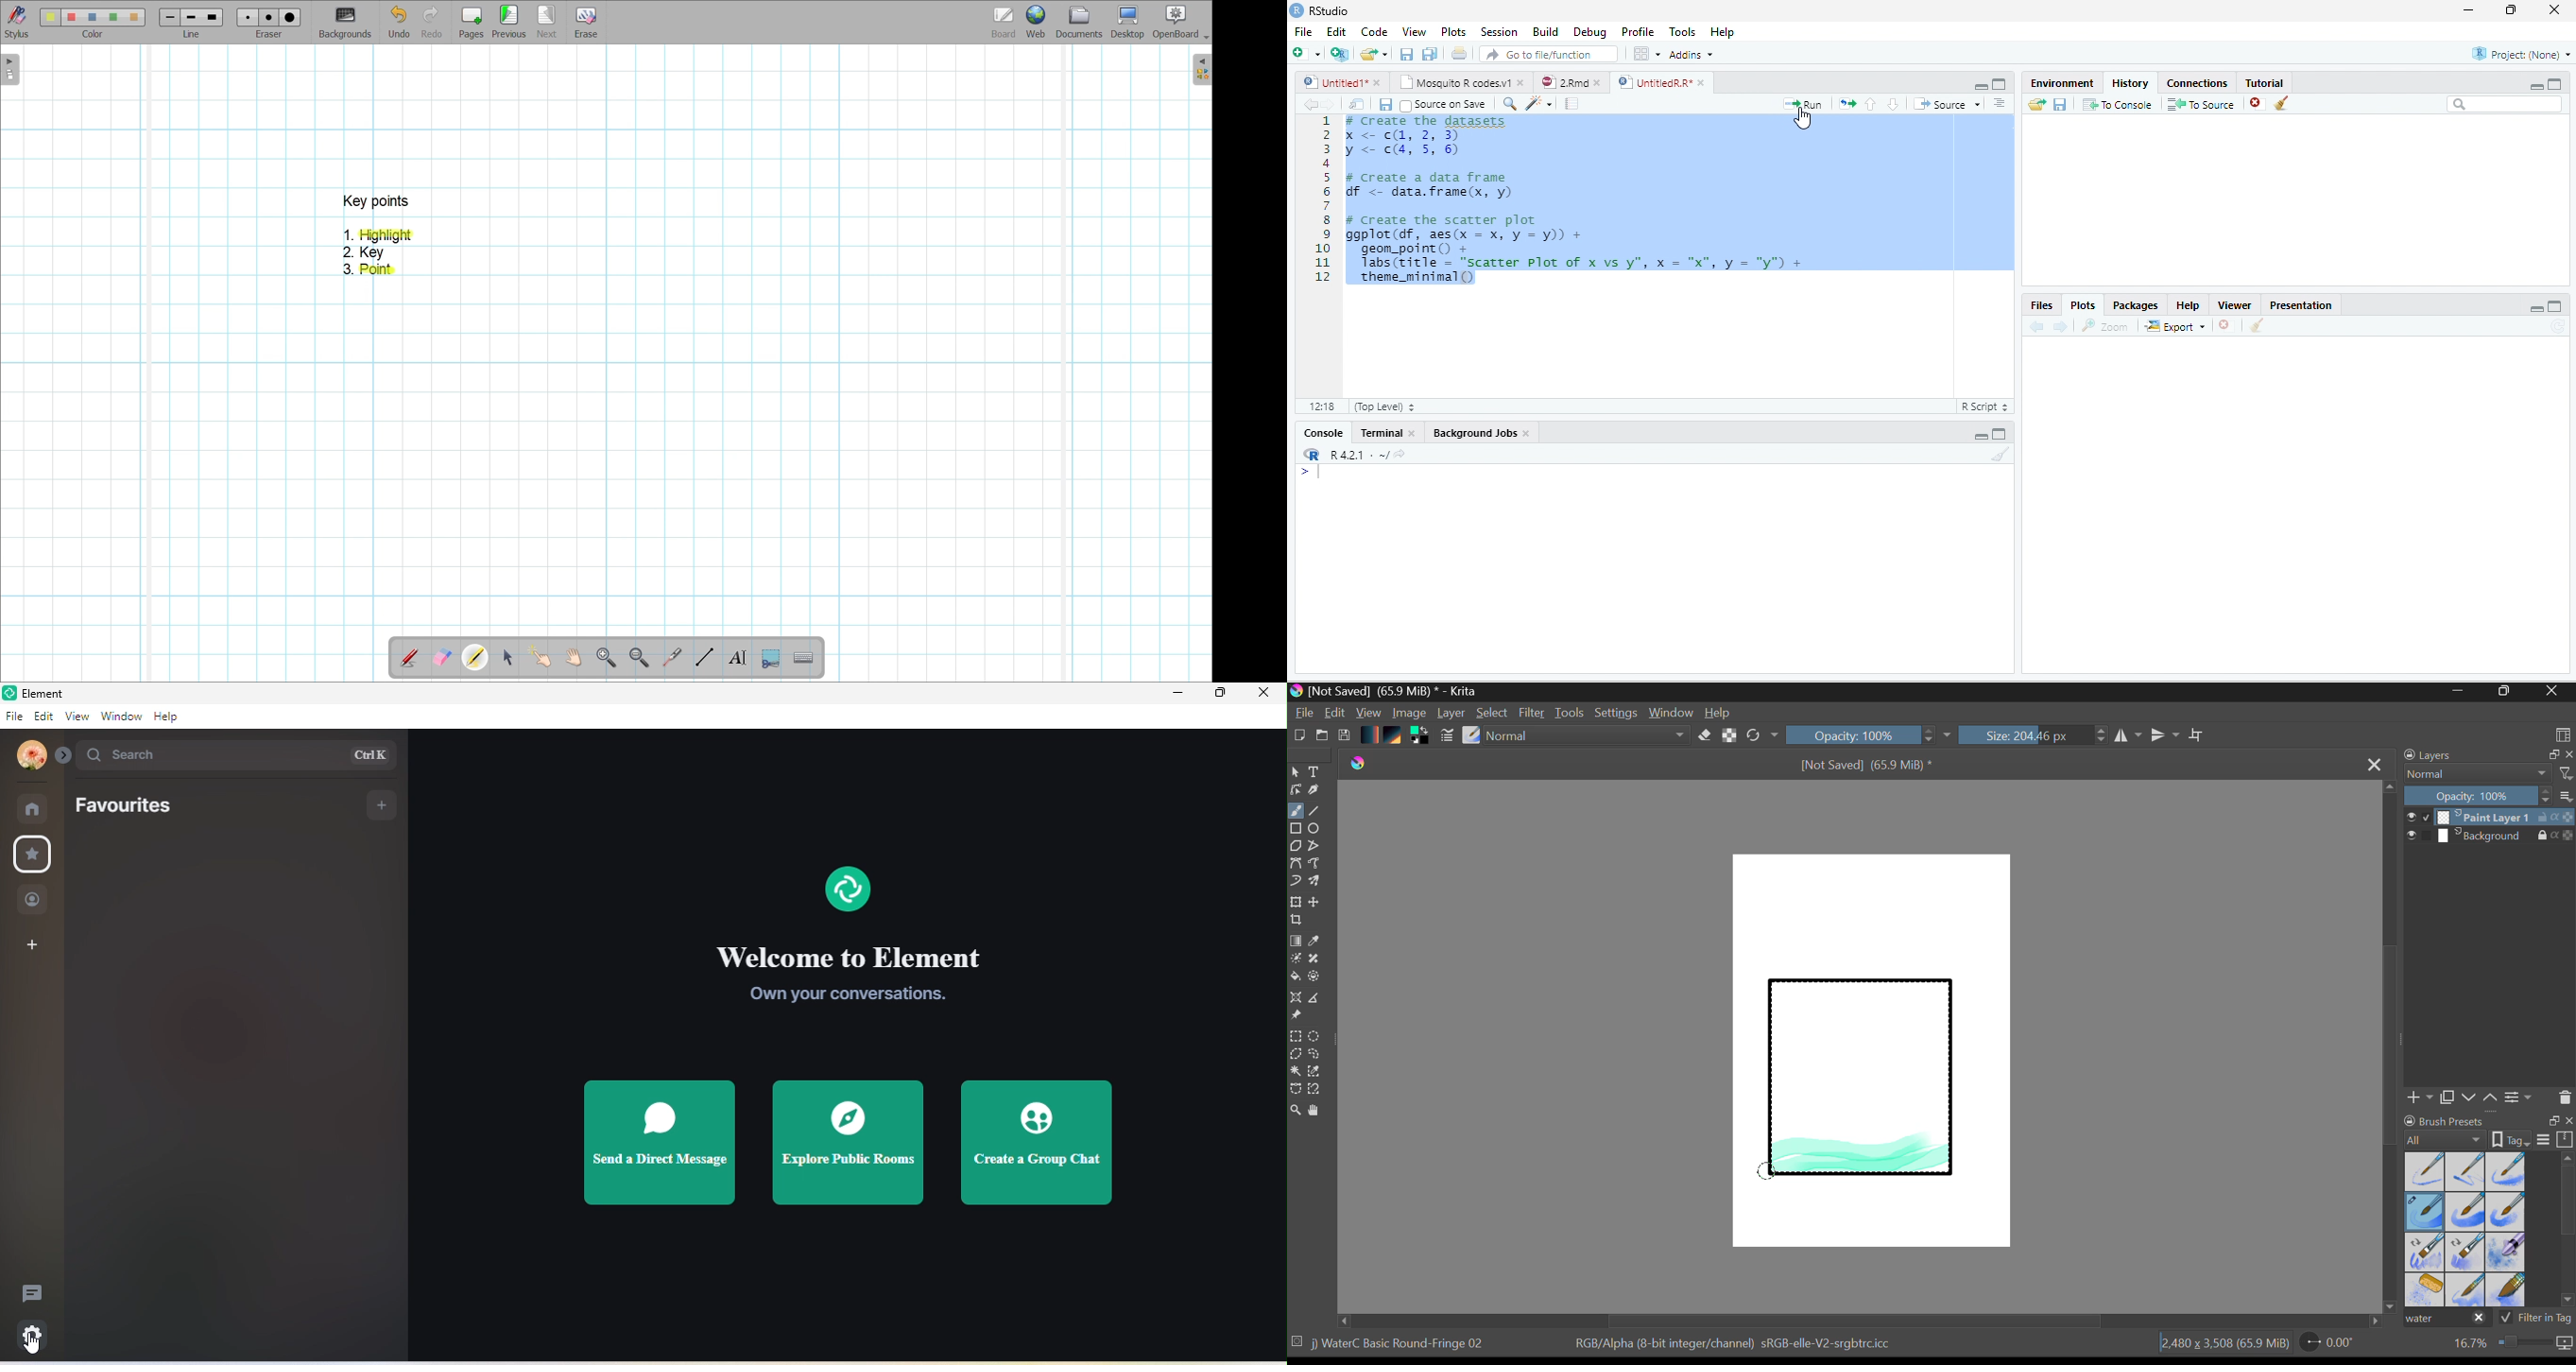 This screenshot has width=2576, height=1372. What do you see at coordinates (34, 807) in the screenshot?
I see `rooms` at bounding box center [34, 807].